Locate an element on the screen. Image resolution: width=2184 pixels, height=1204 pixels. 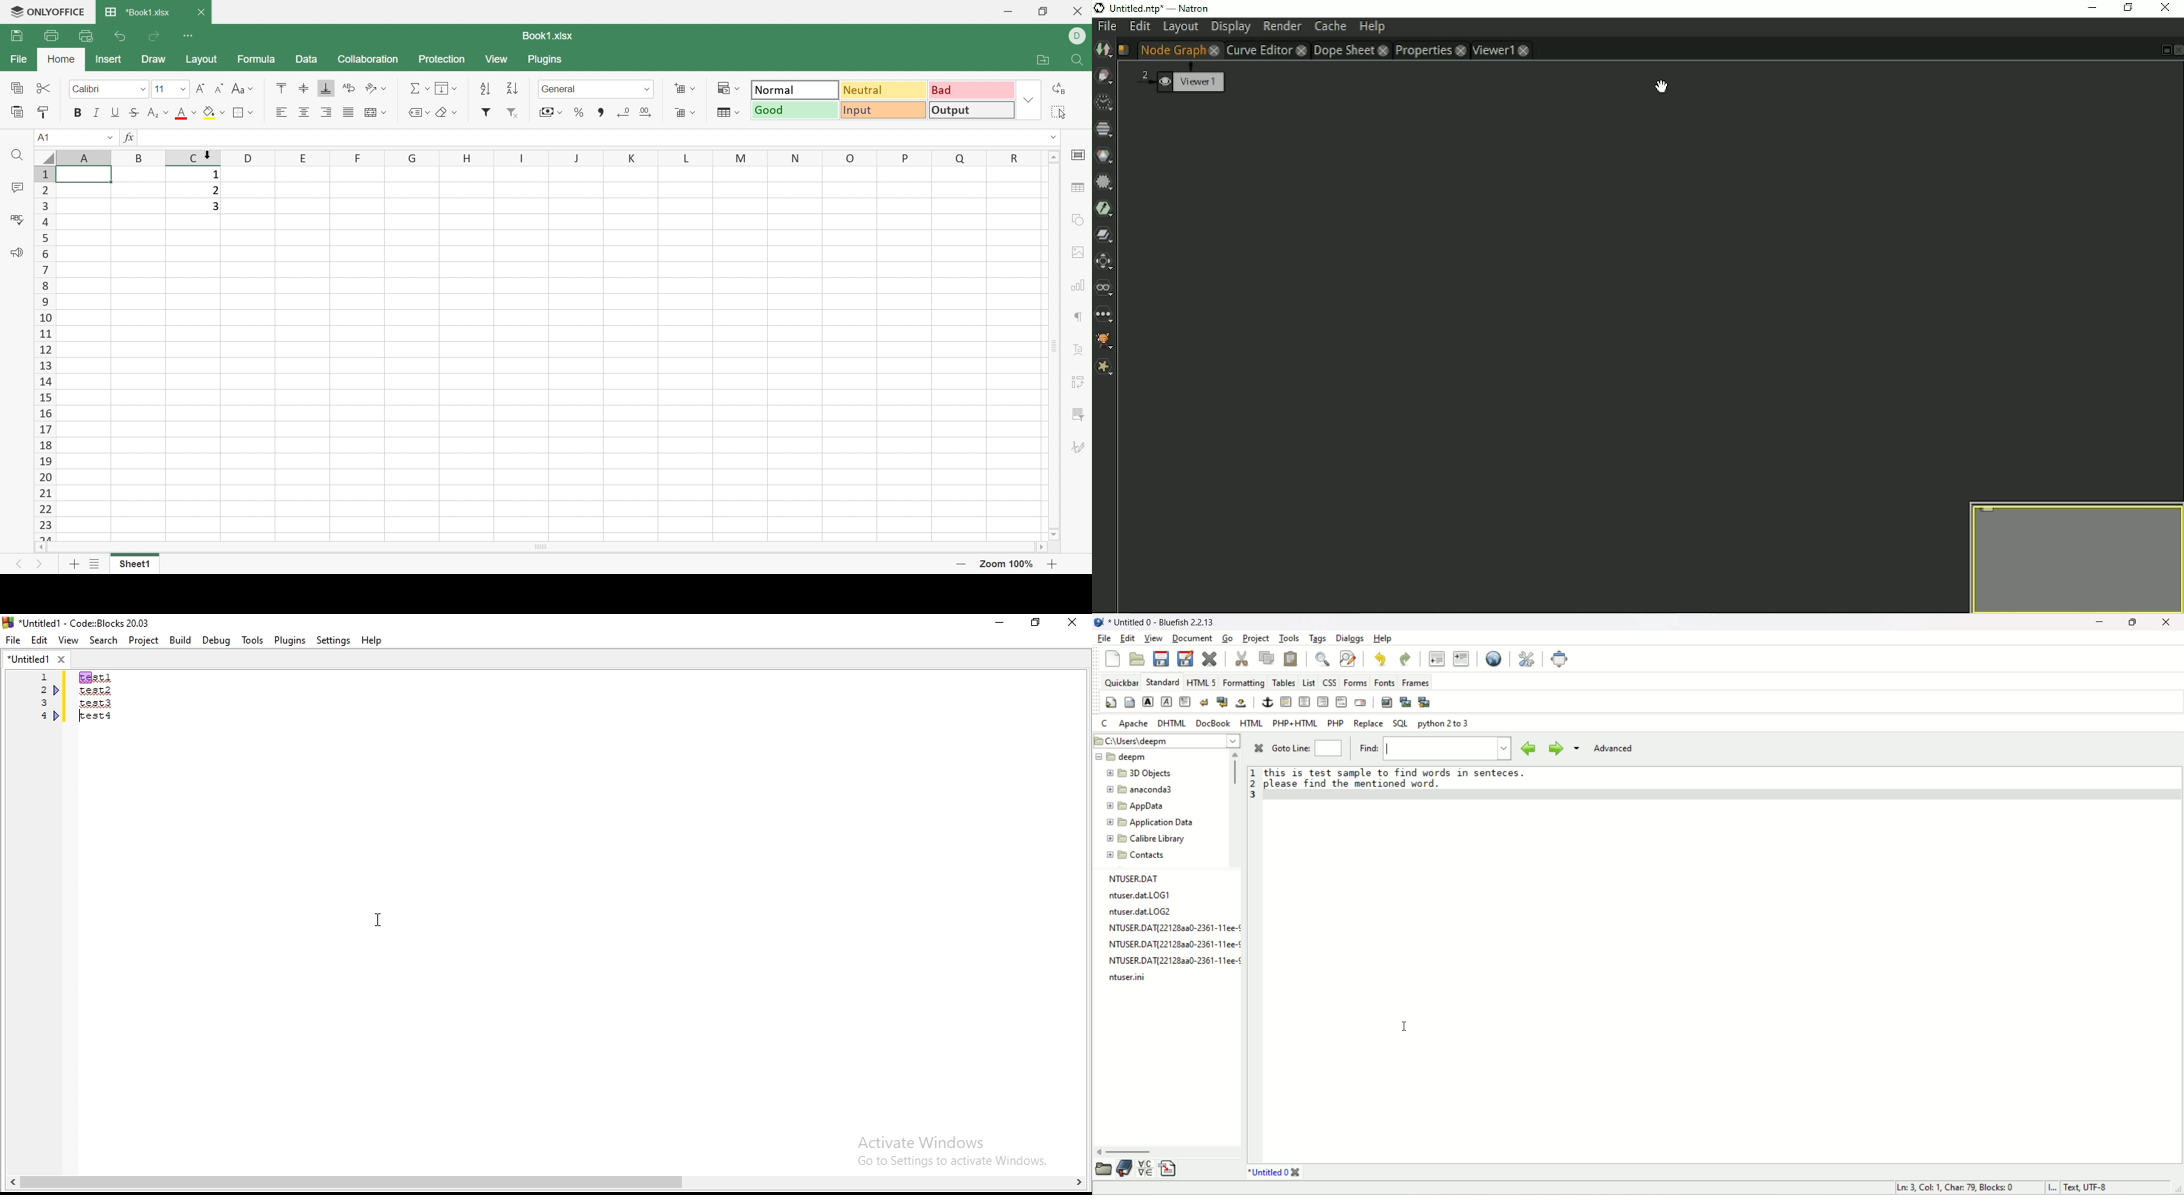
List of sheets is located at coordinates (95, 565).